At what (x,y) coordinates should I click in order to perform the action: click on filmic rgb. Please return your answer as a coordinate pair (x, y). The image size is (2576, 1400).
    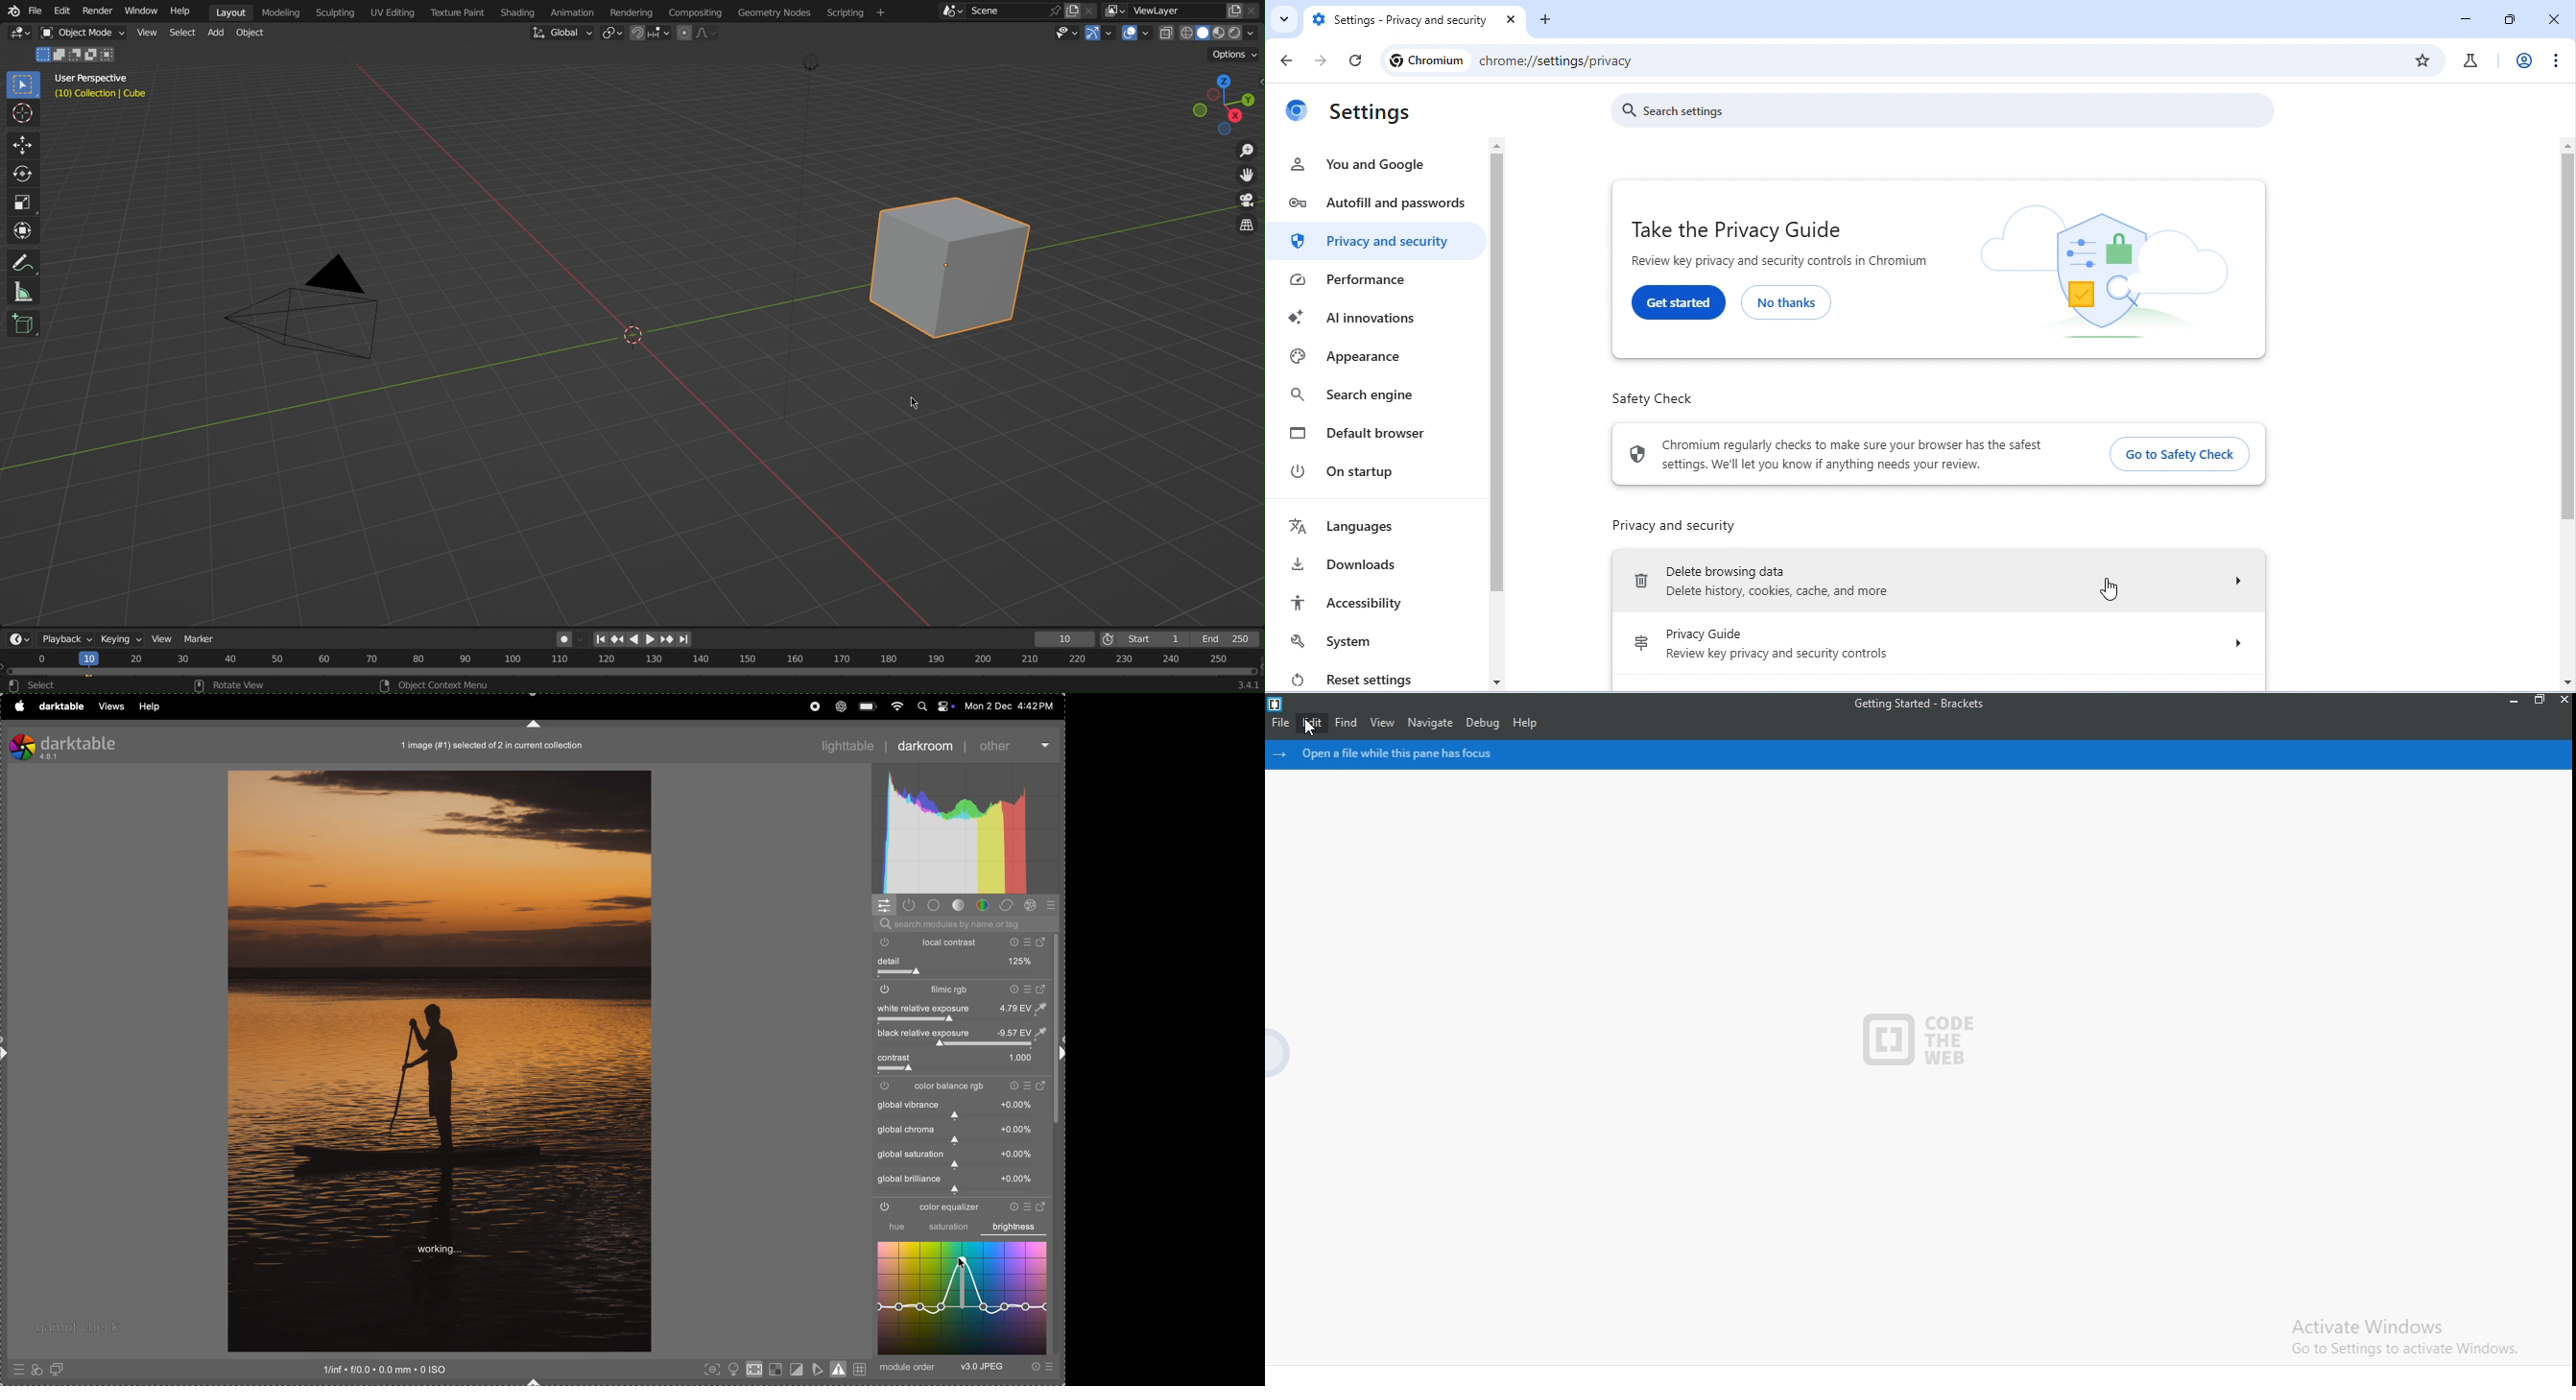
    Looking at the image, I should click on (961, 991).